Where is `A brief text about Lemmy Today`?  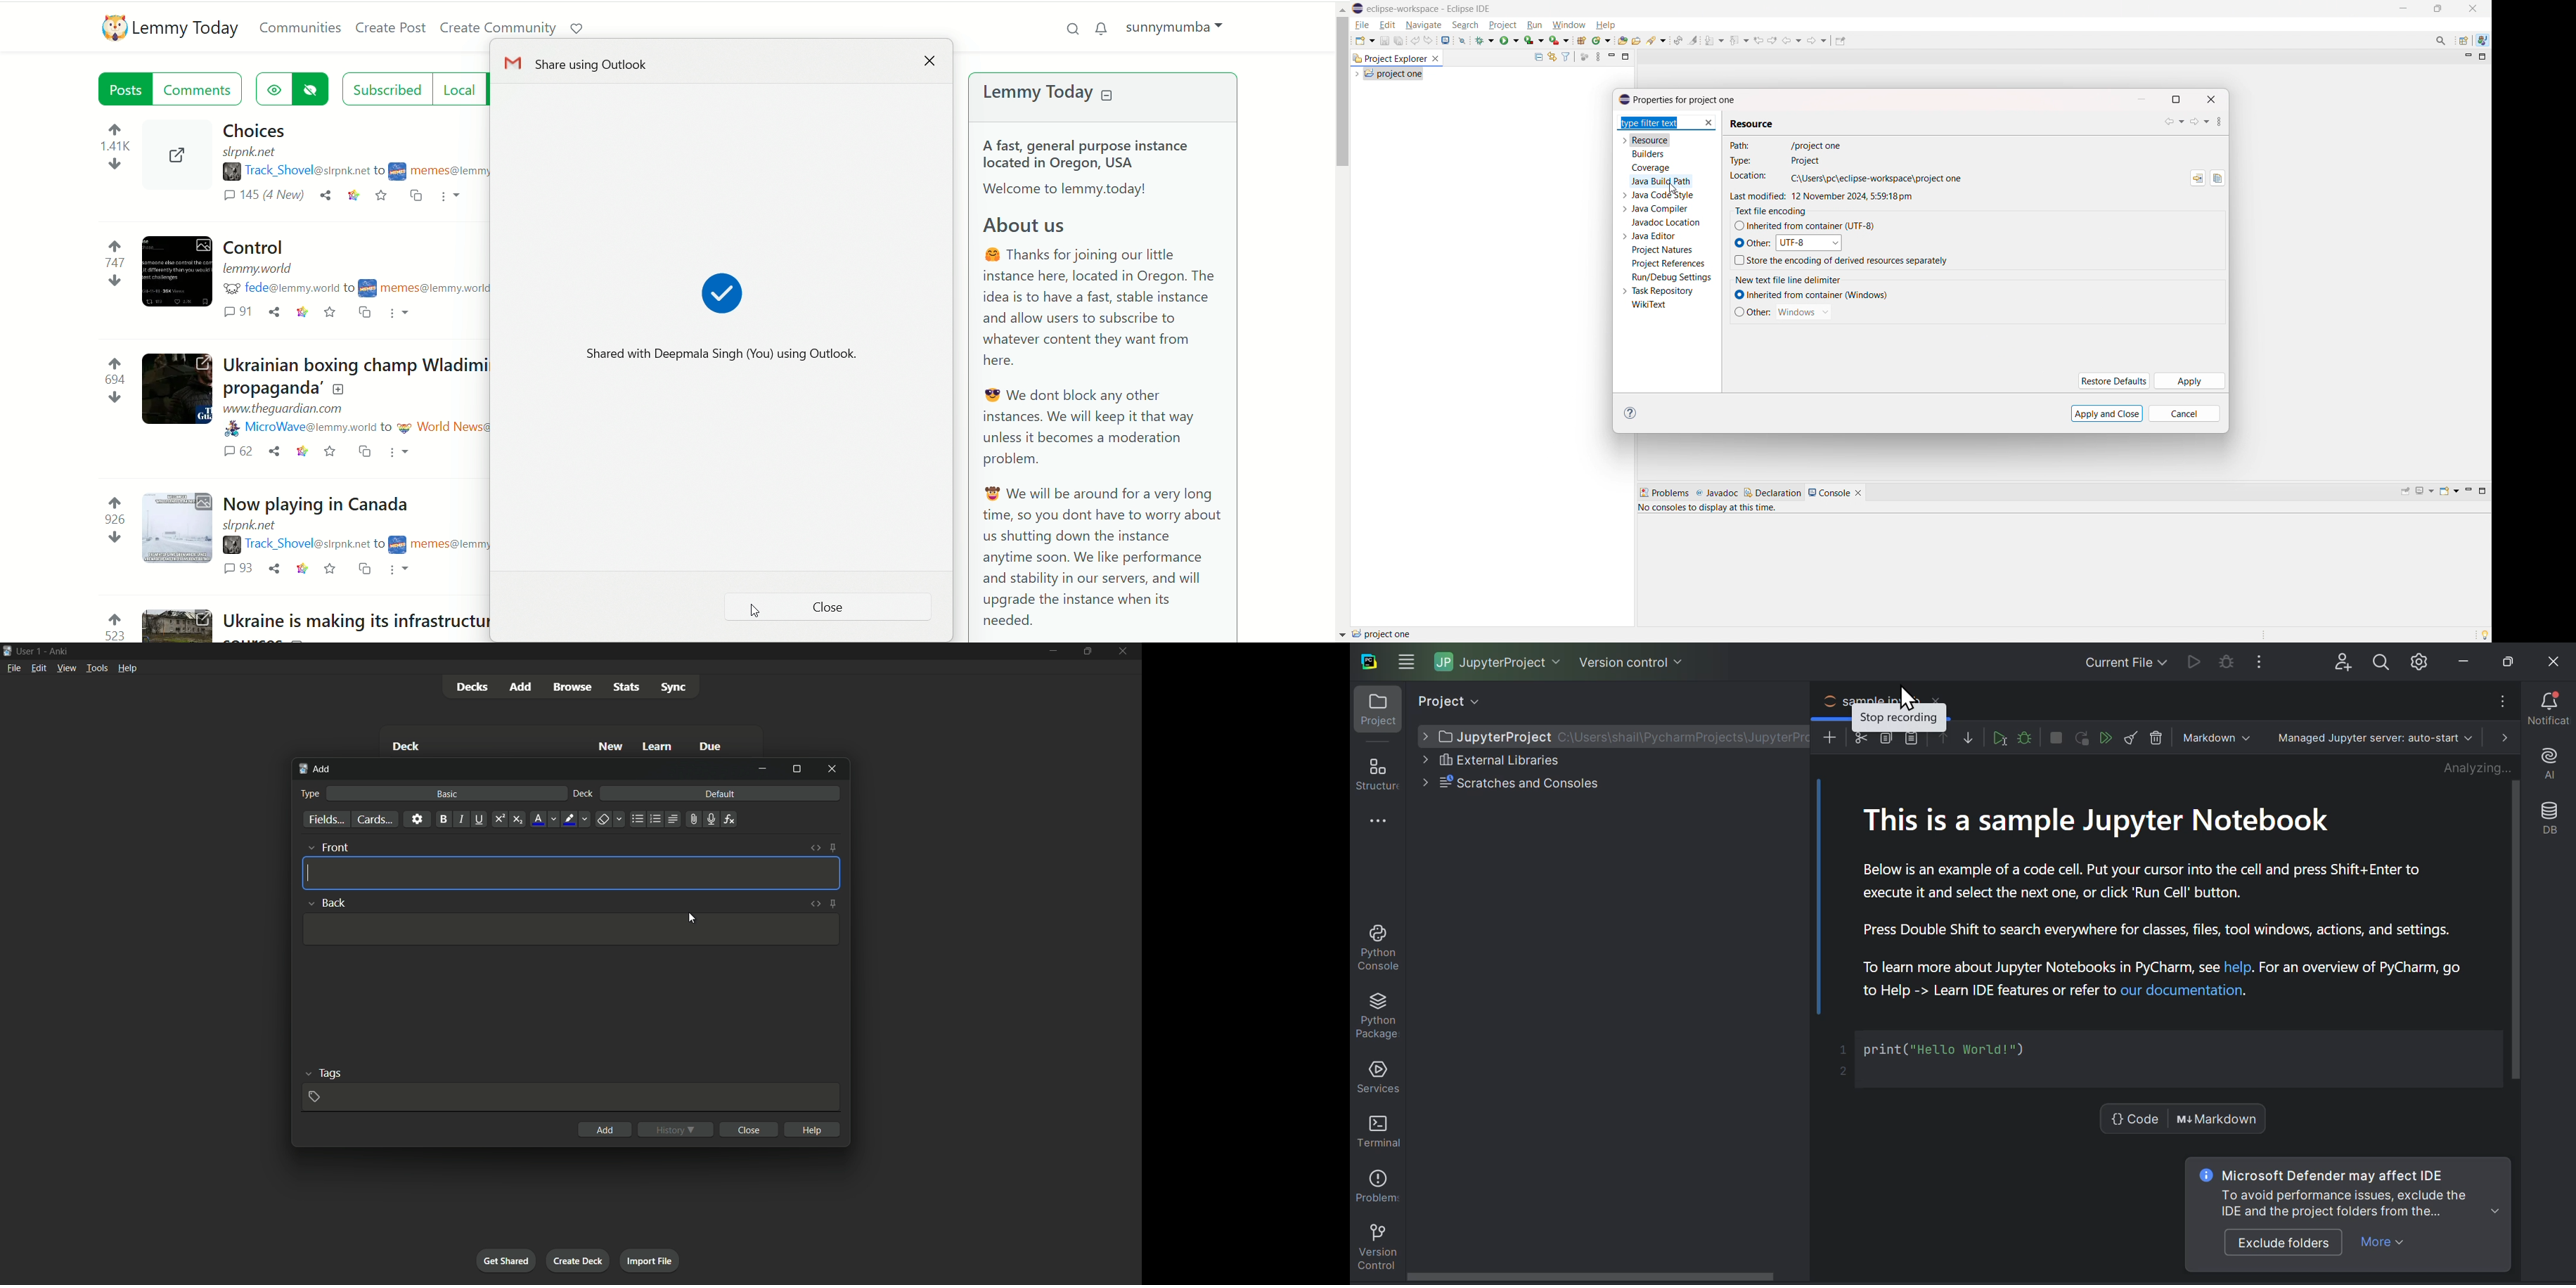
A brief text about Lemmy Today is located at coordinates (1110, 382).